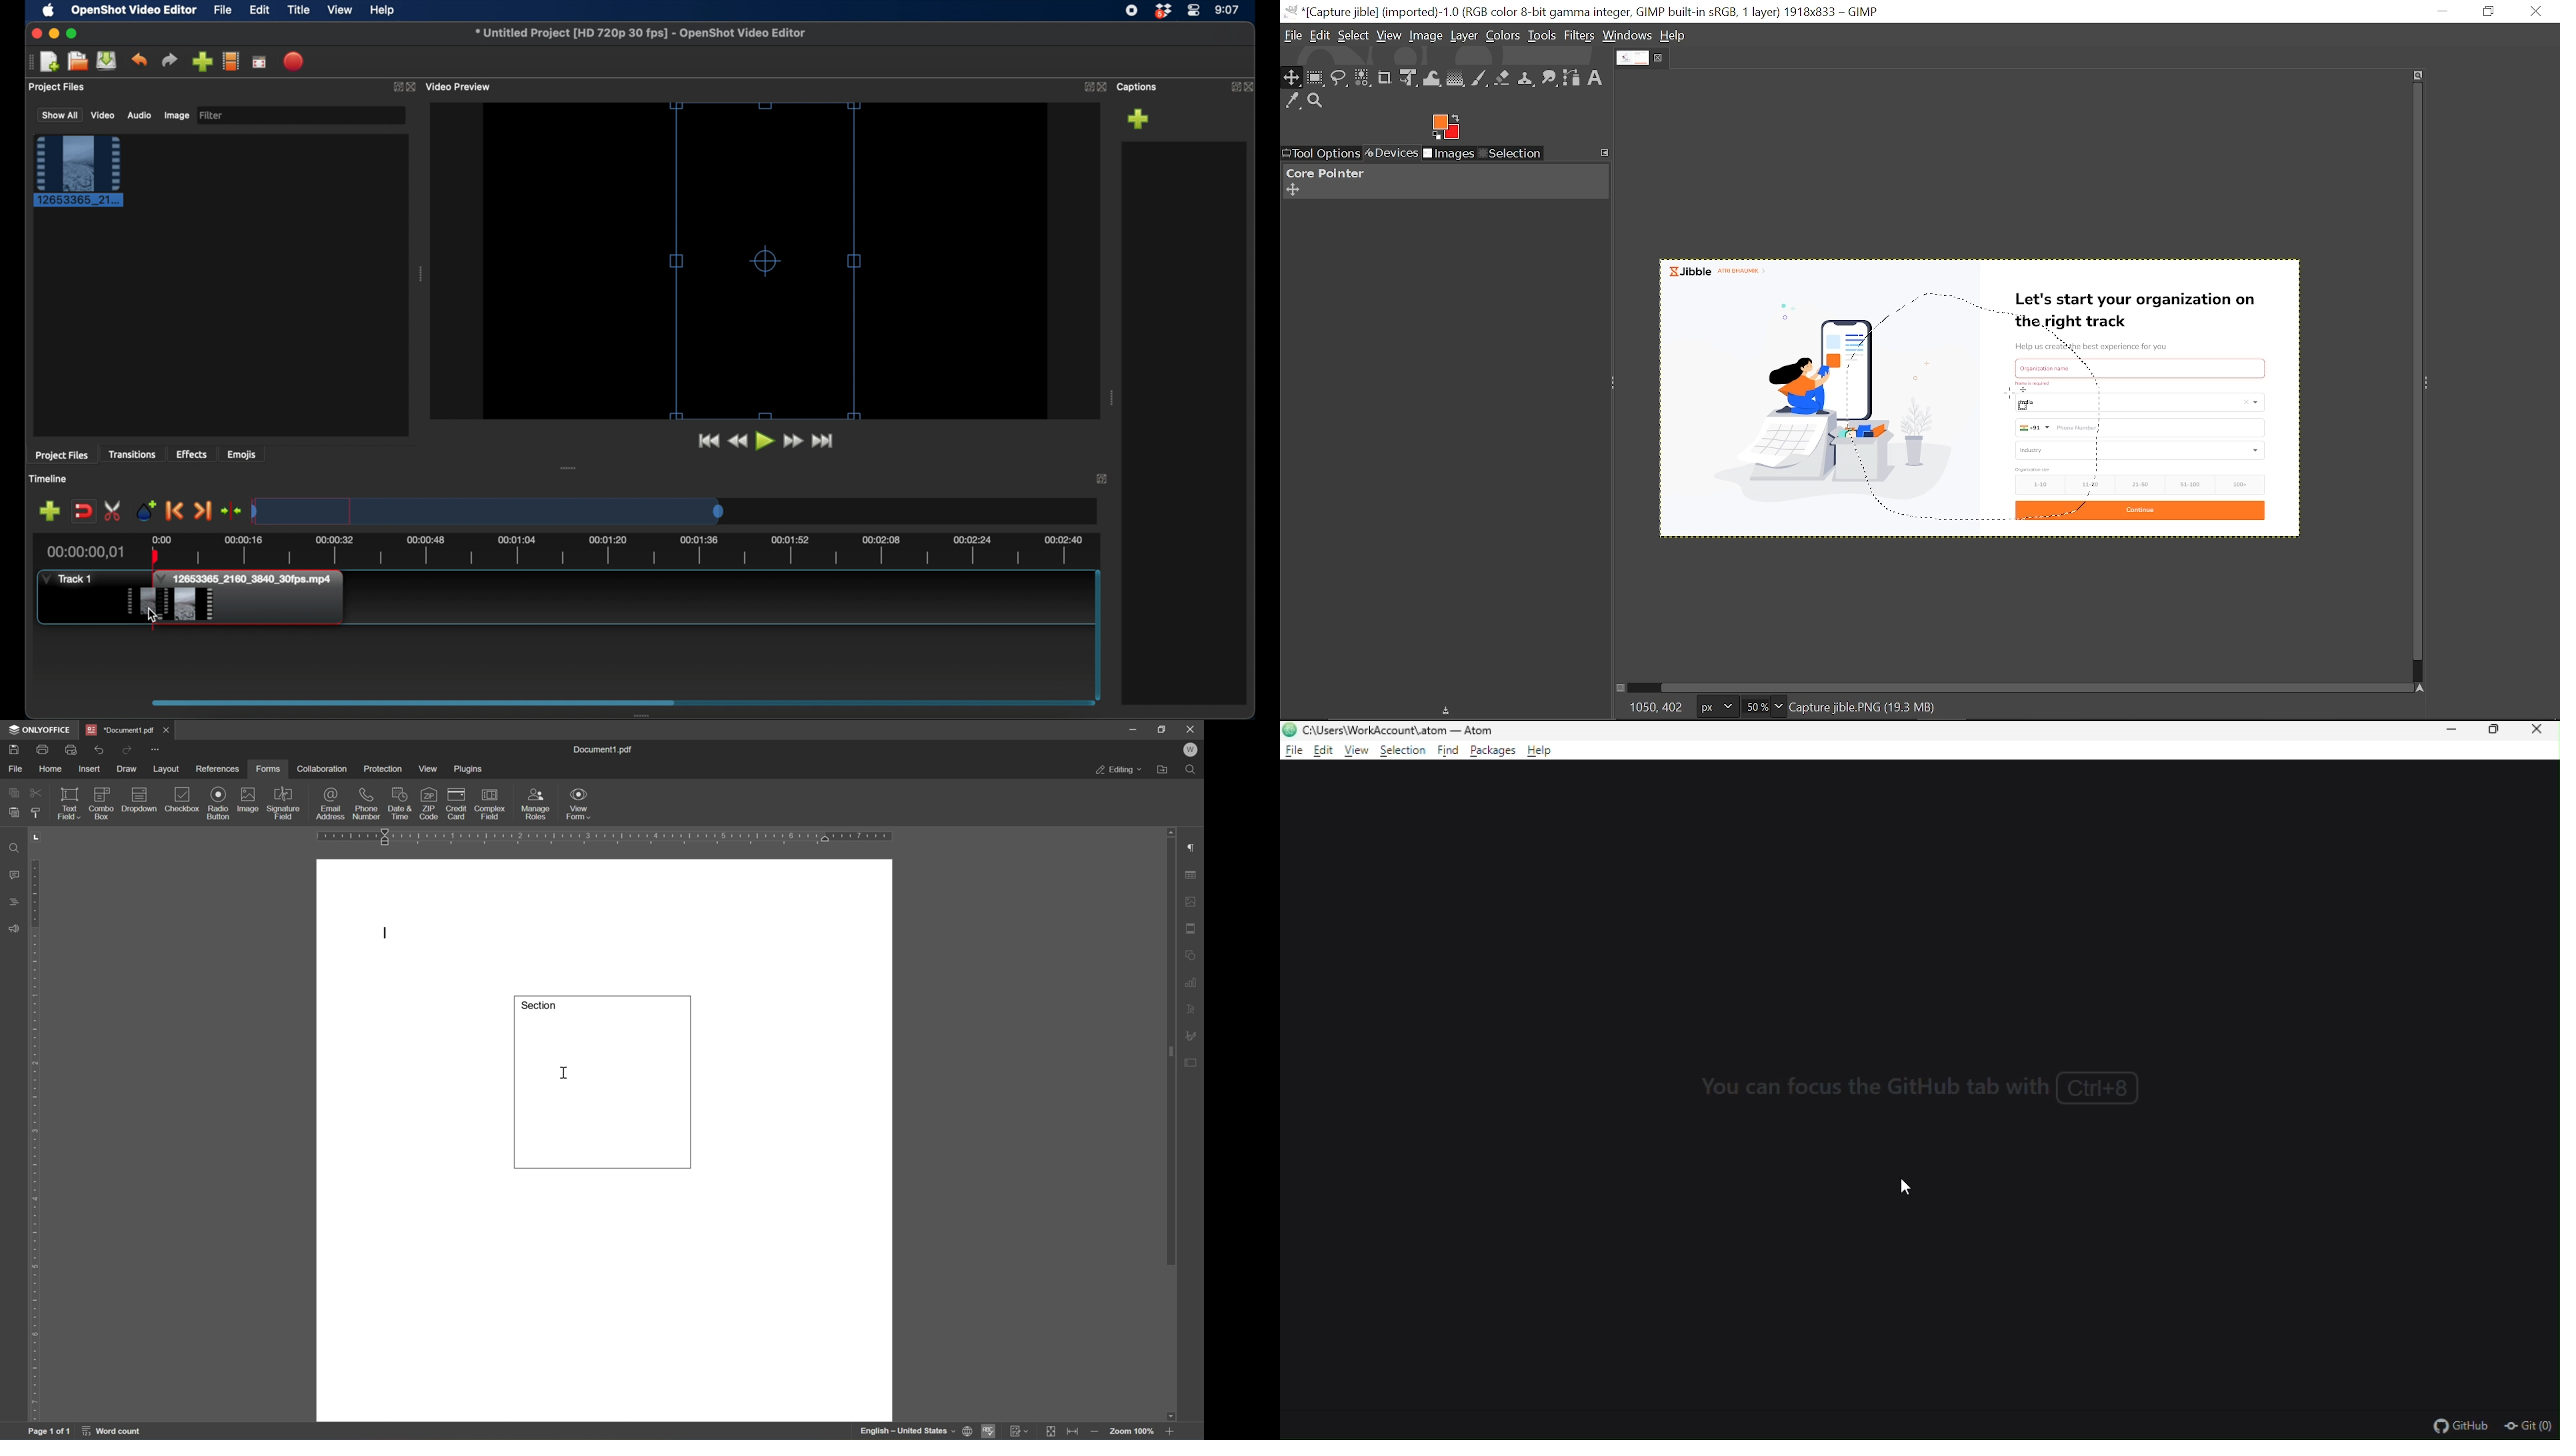 This screenshot has height=1456, width=2576. What do you see at coordinates (167, 729) in the screenshot?
I see `close` at bounding box center [167, 729].